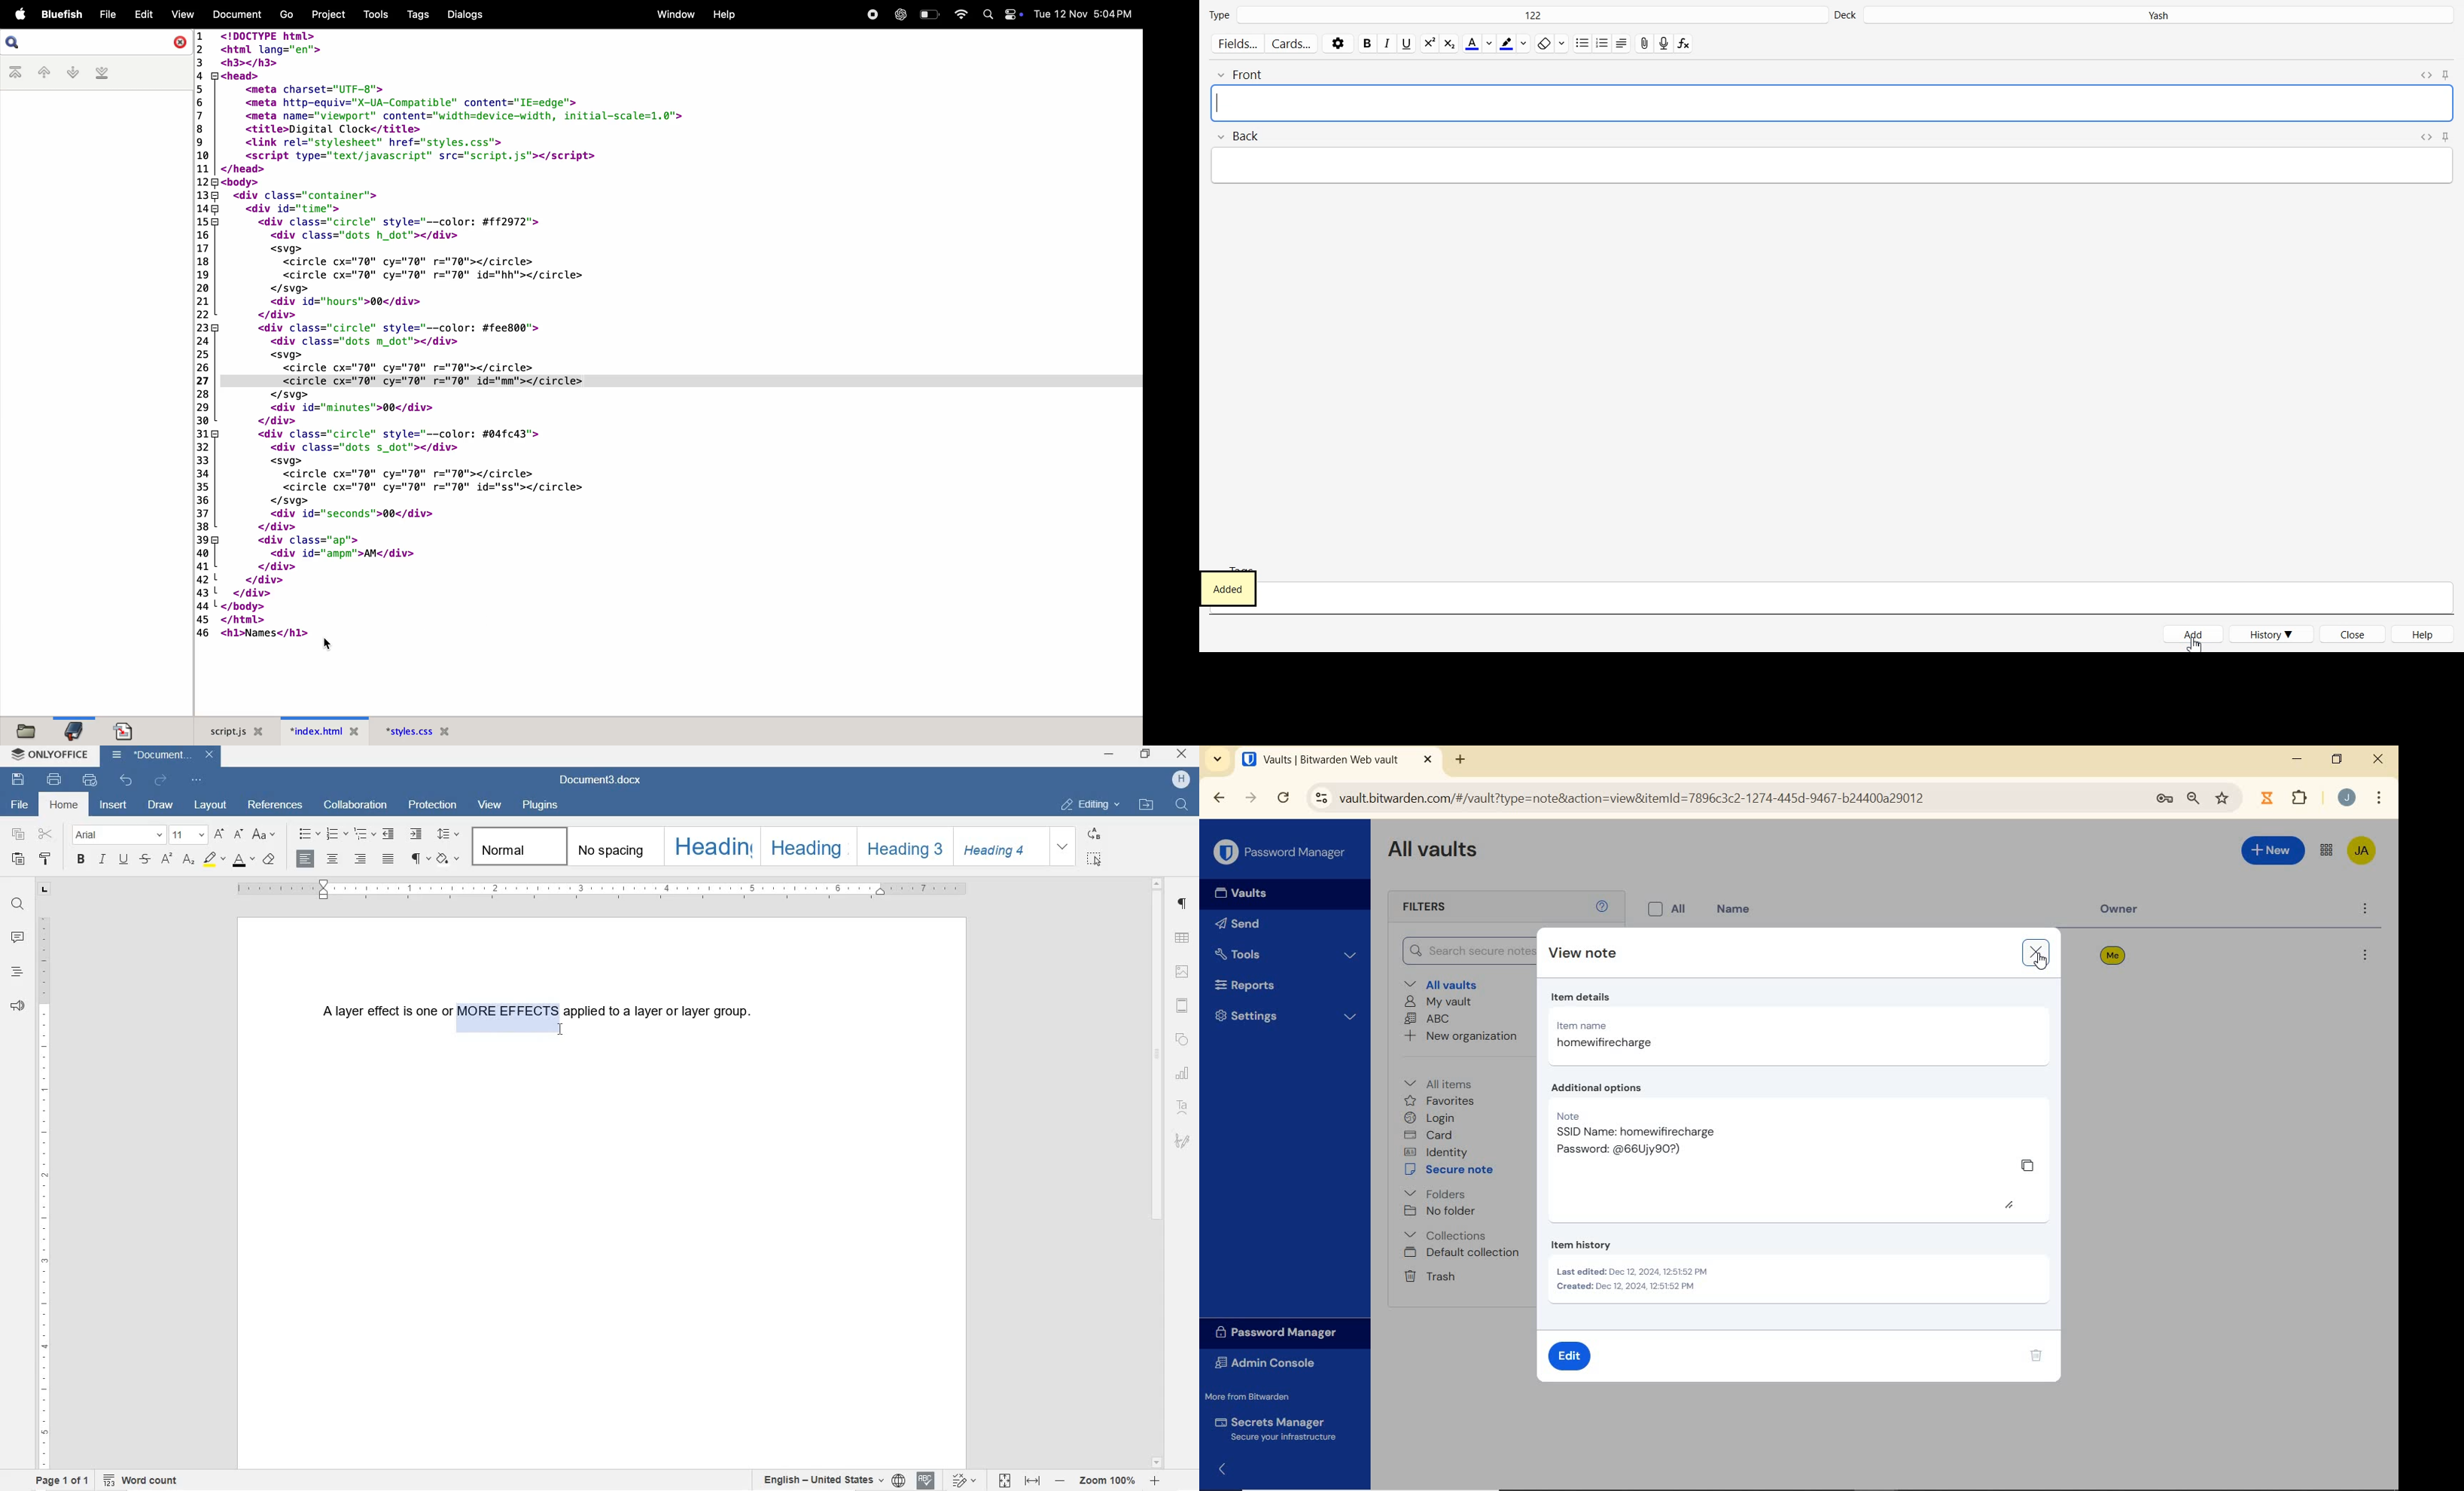 This screenshot has height=1512, width=2464. What do you see at coordinates (1550, 43) in the screenshot?
I see `Erase Format` at bounding box center [1550, 43].